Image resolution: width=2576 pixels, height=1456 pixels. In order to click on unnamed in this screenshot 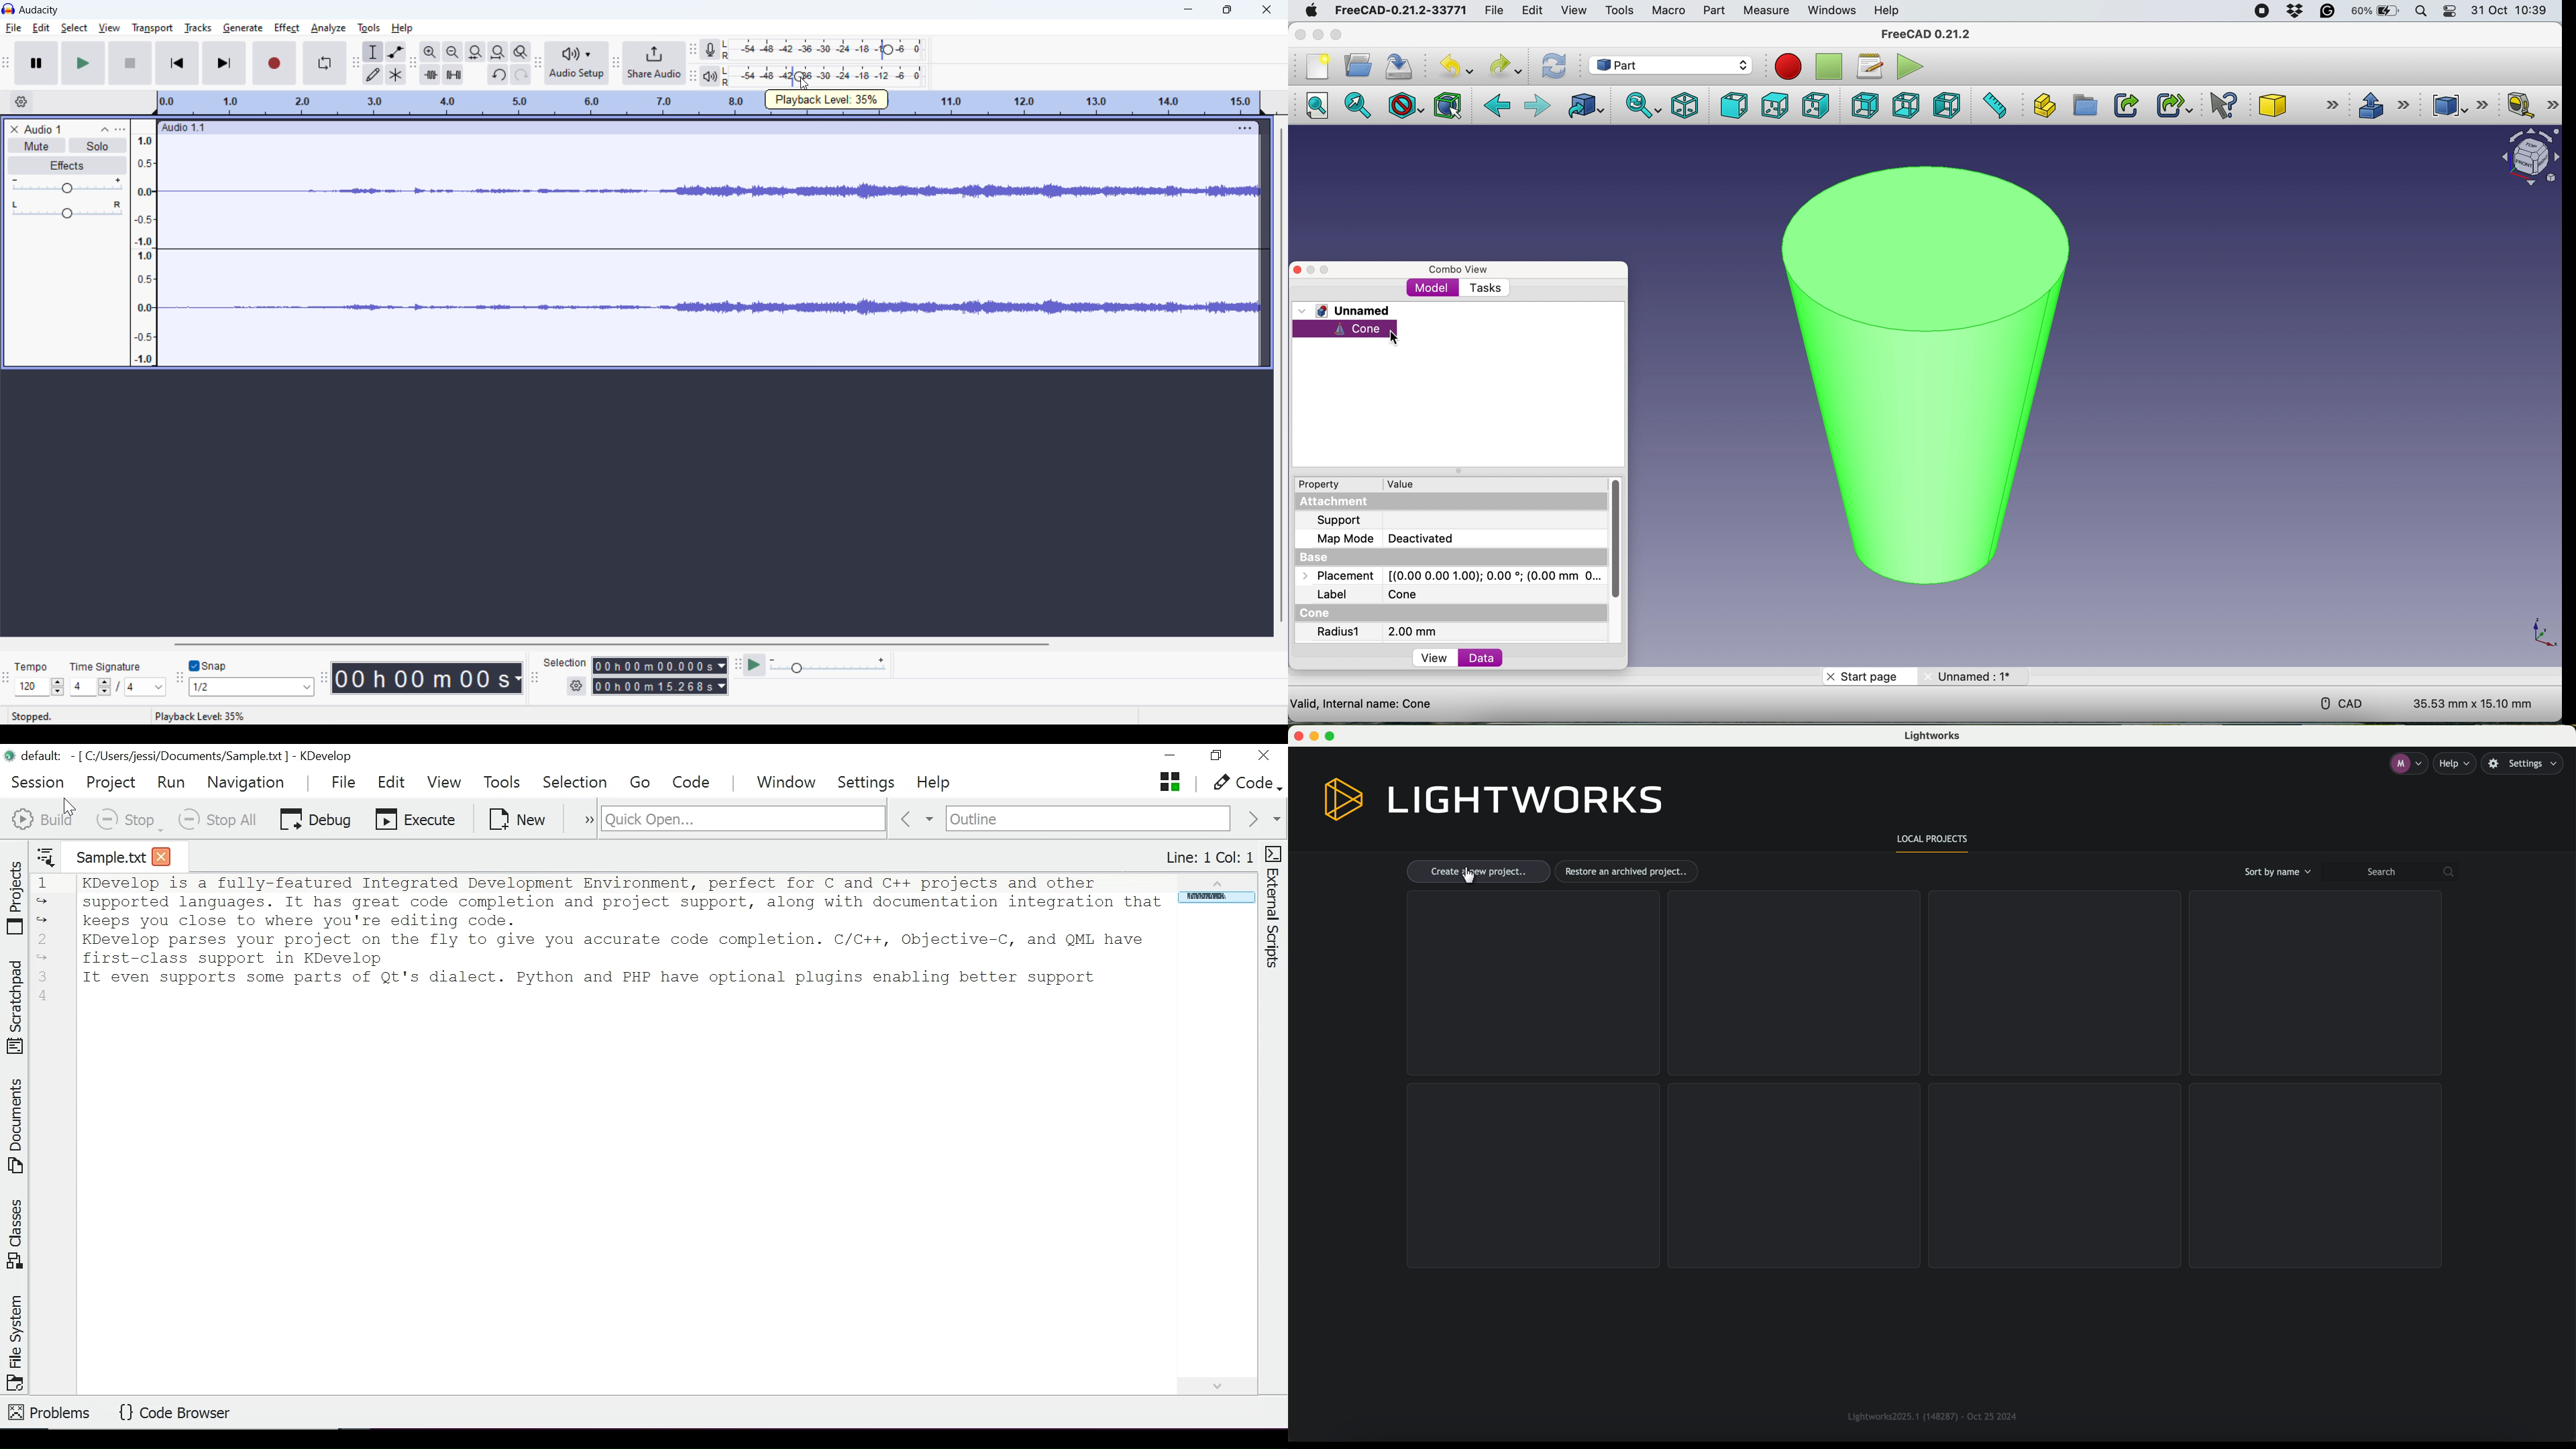, I will do `click(1348, 310)`.